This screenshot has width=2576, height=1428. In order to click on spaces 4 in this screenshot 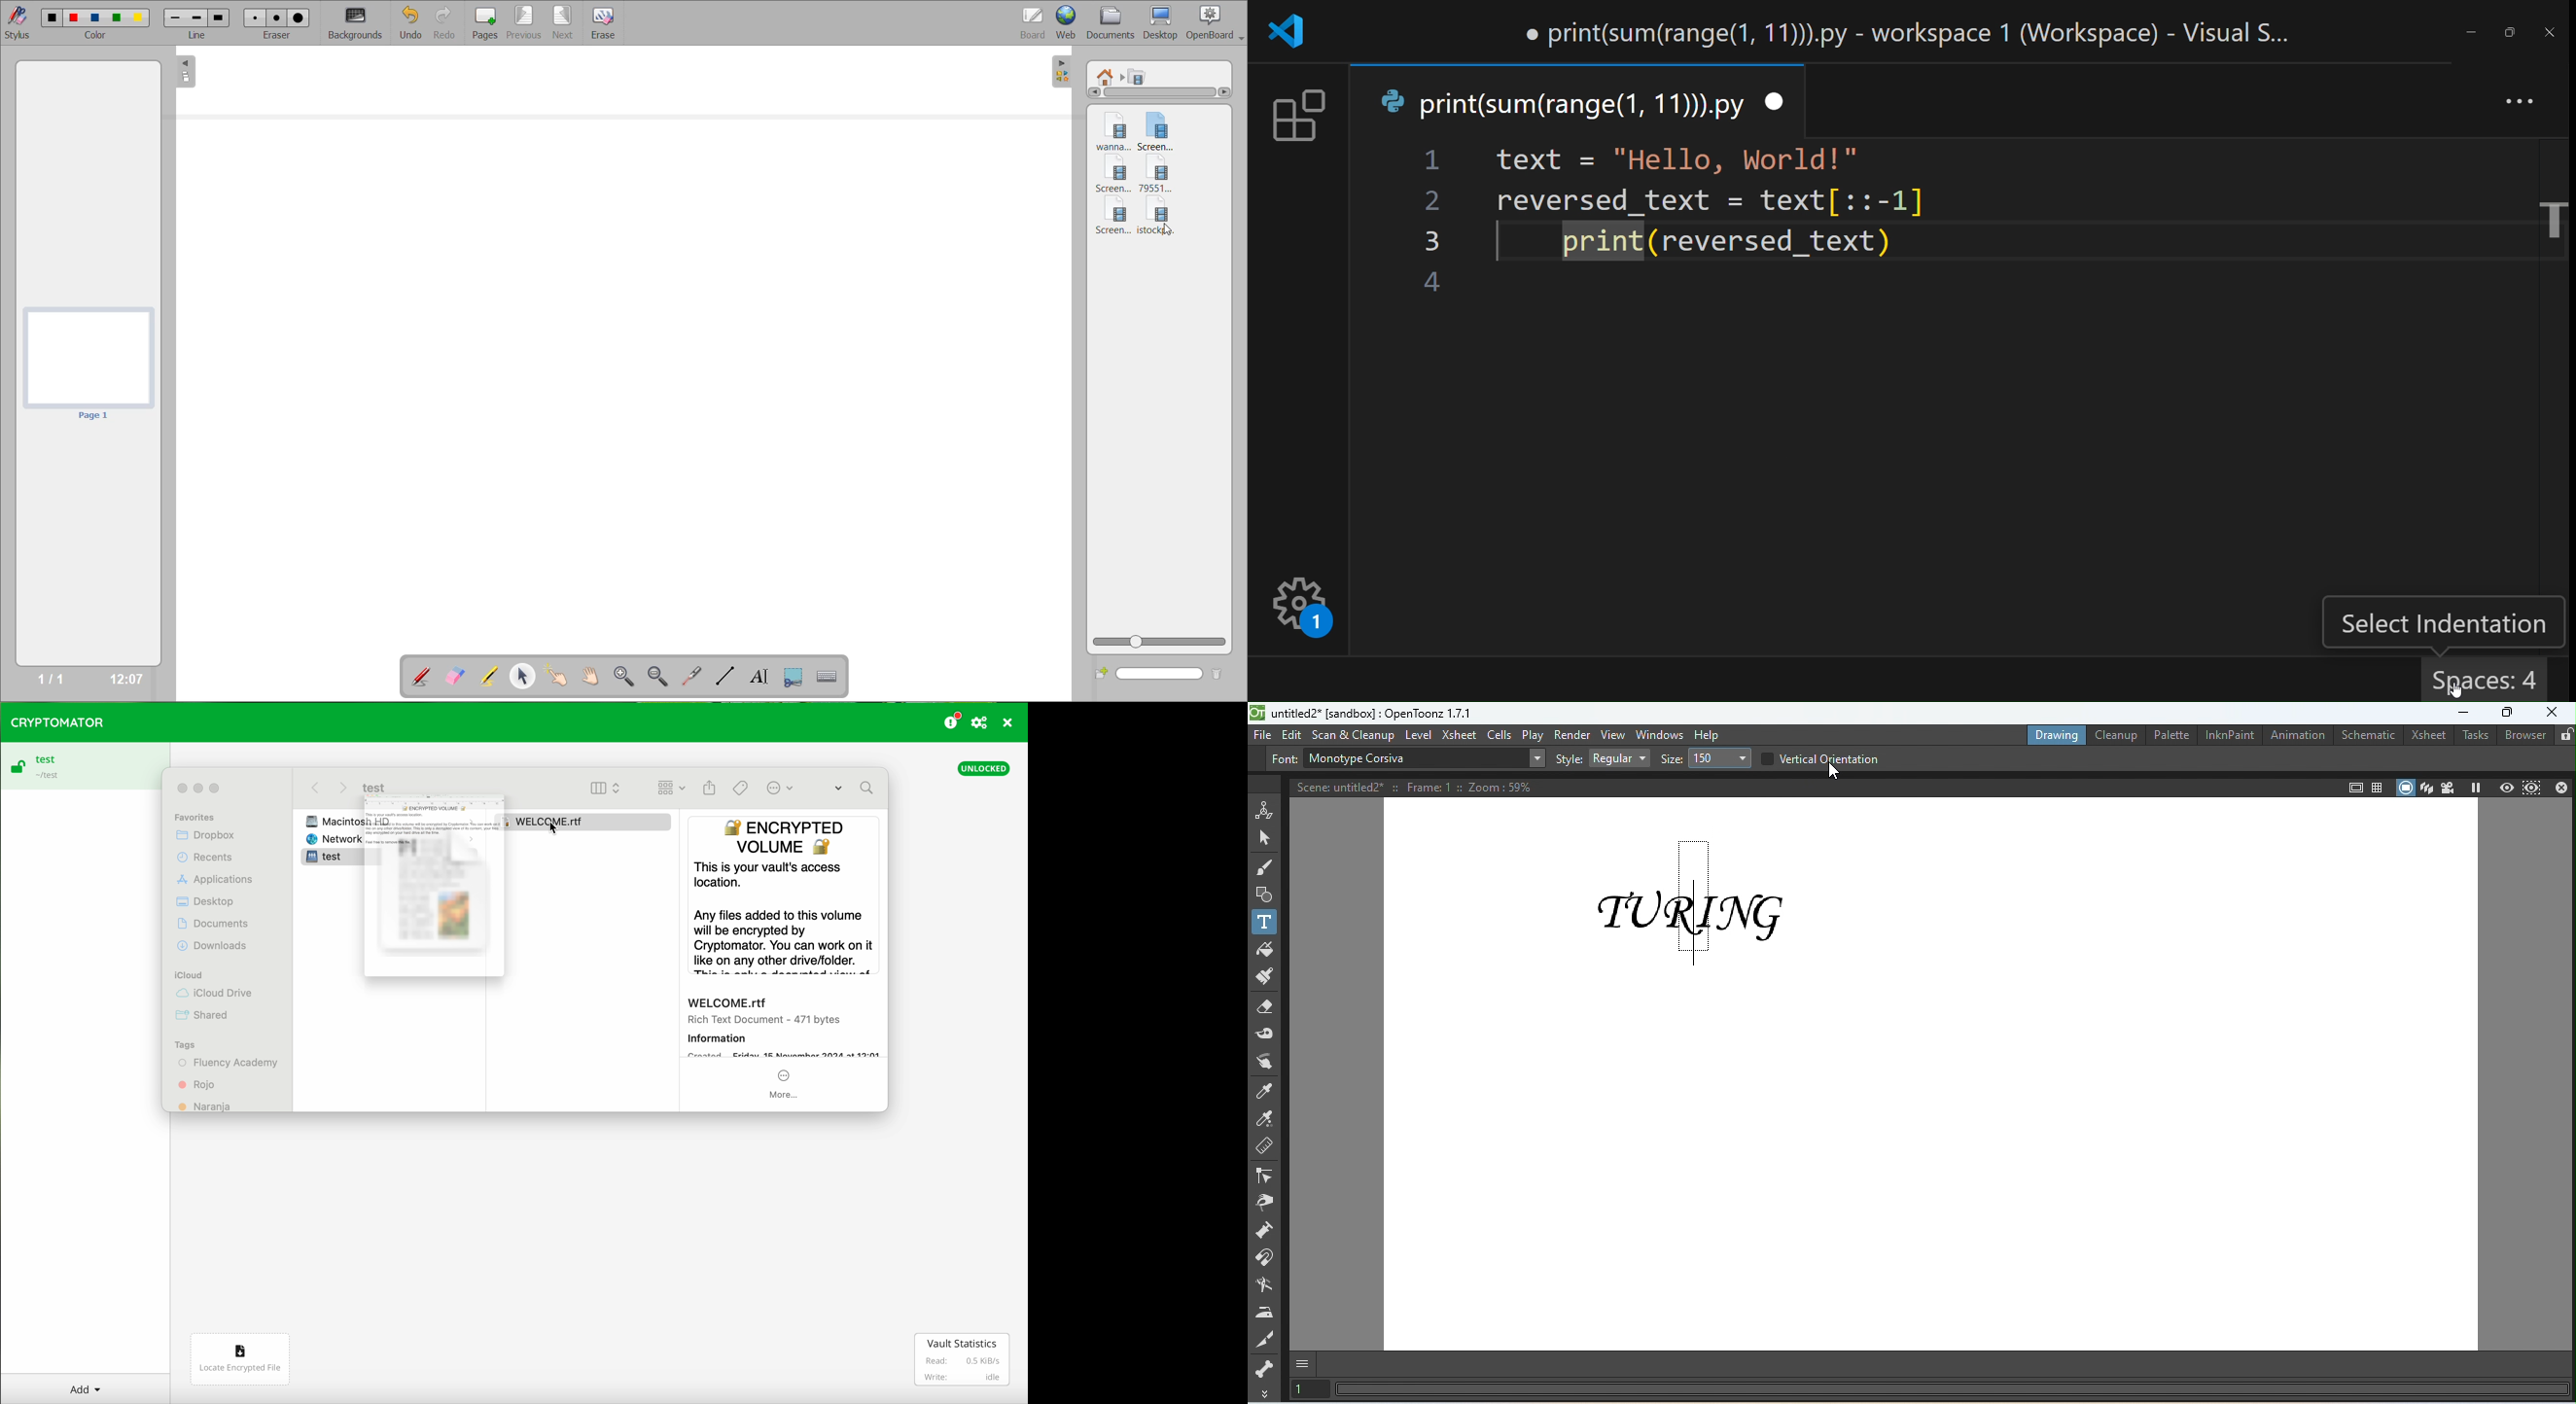, I will do `click(2489, 677)`.